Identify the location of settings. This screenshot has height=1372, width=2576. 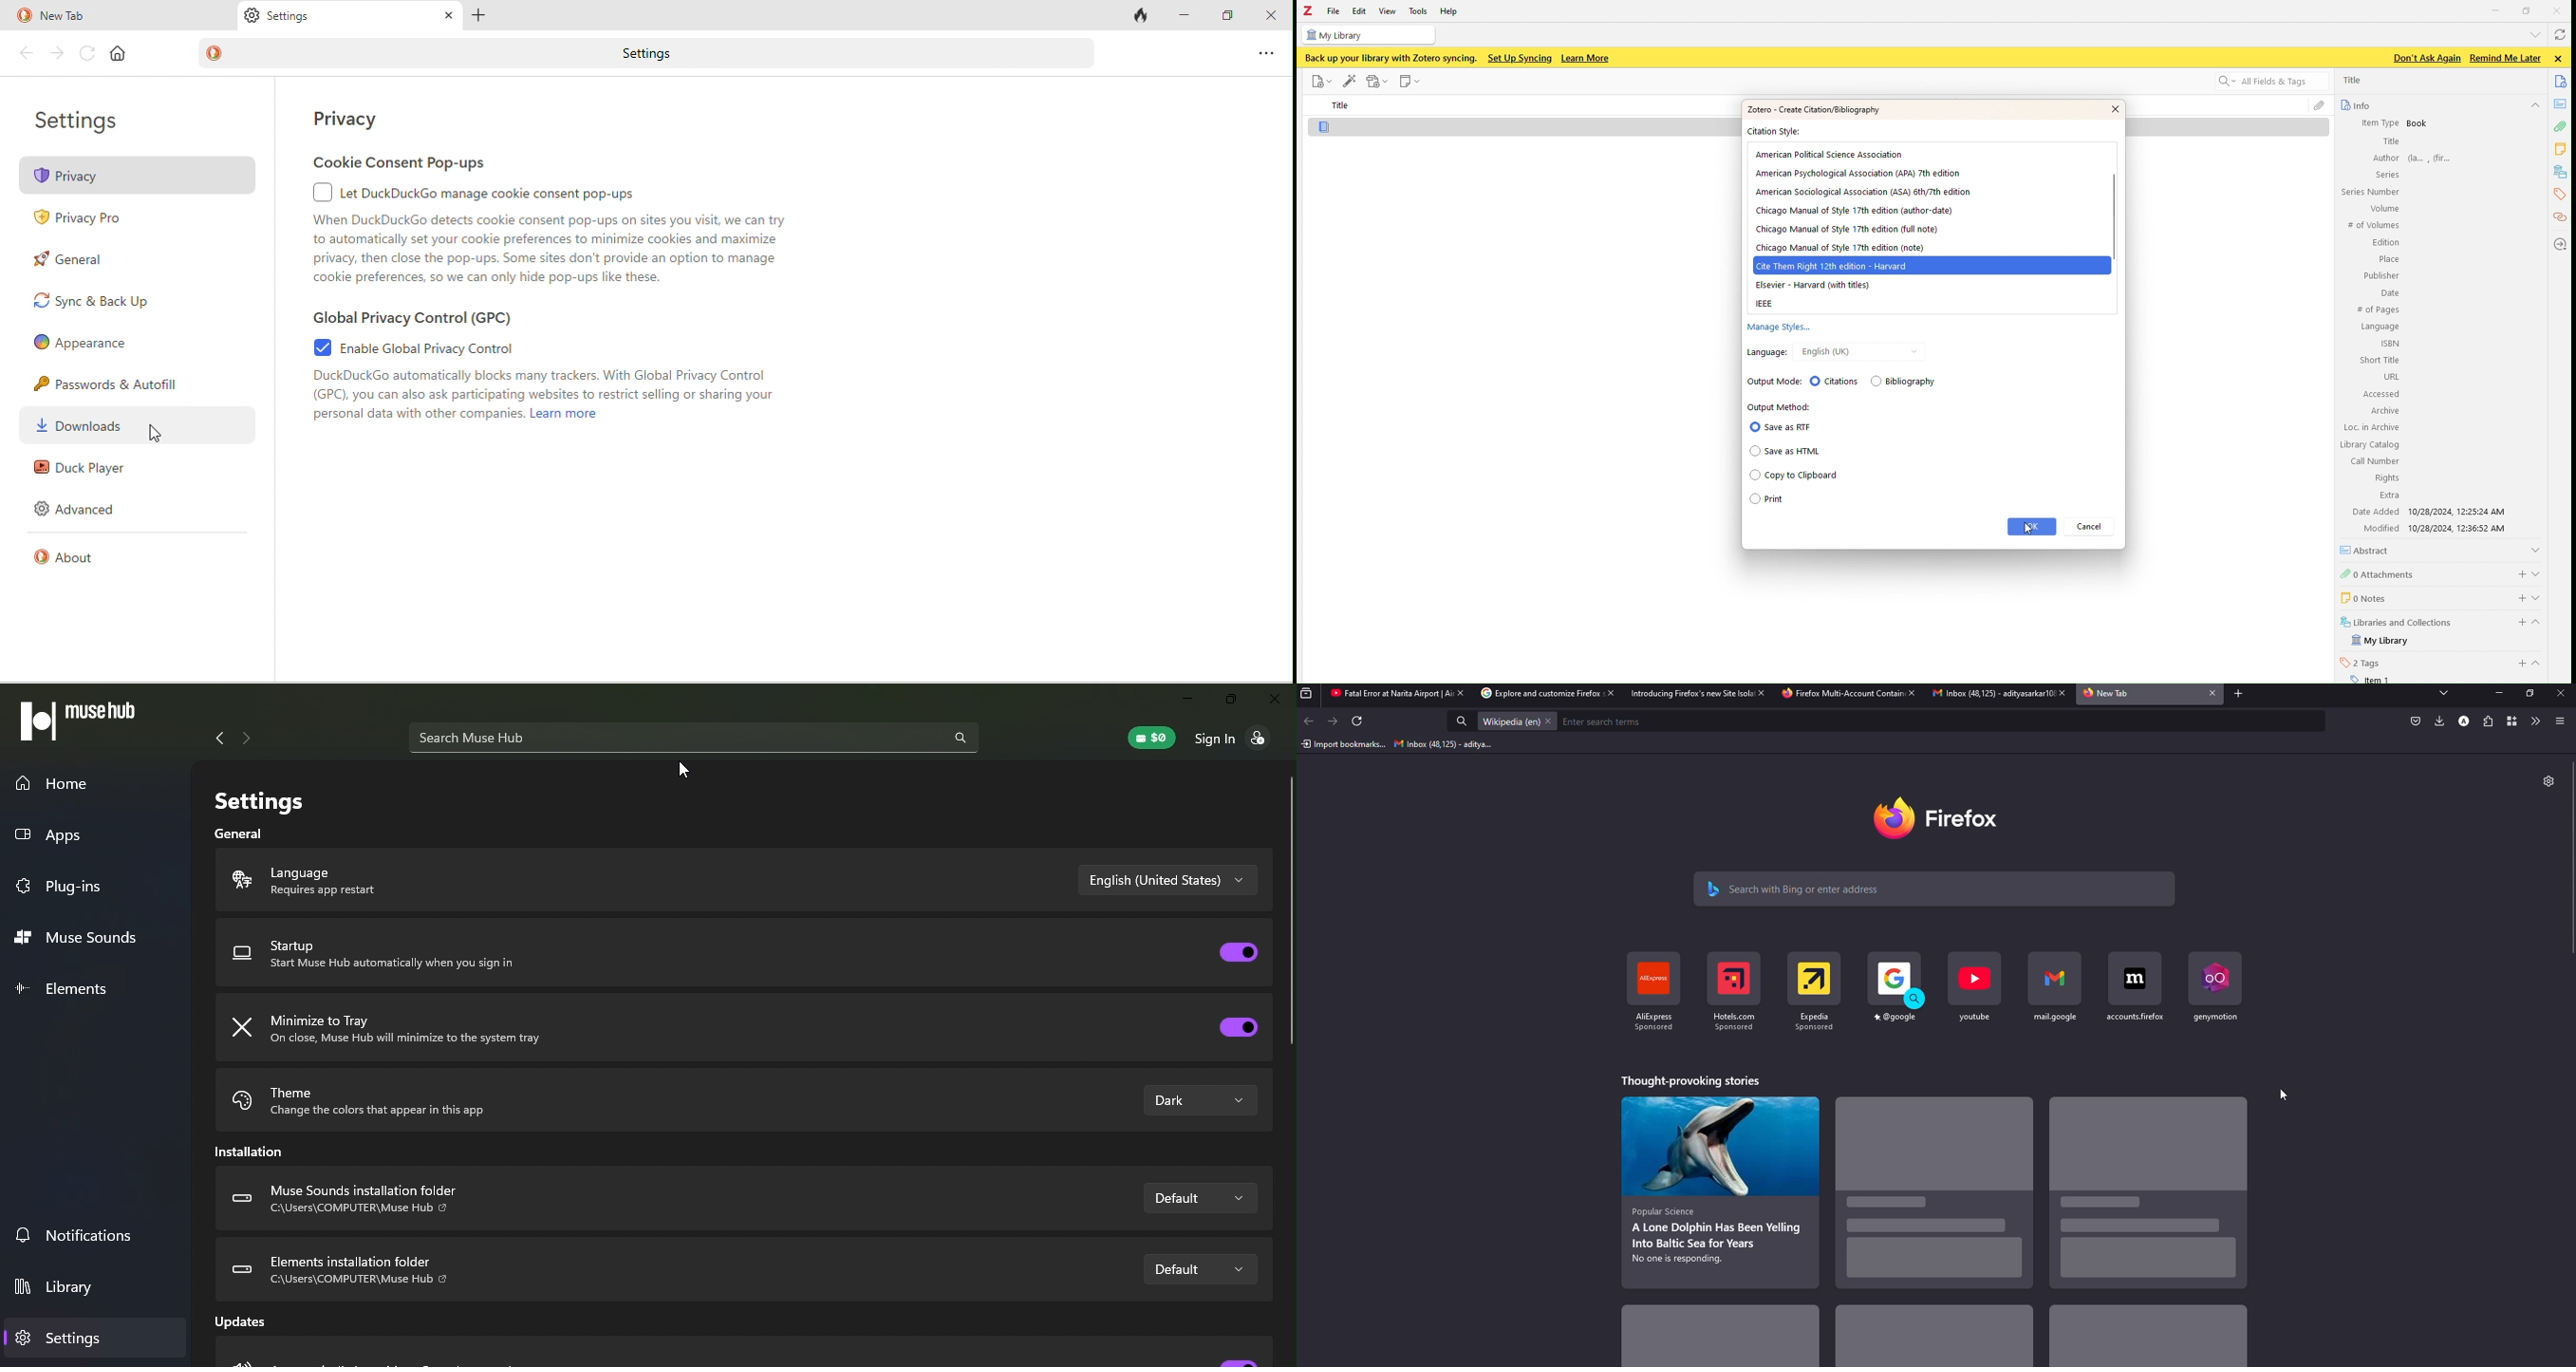
(97, 124).